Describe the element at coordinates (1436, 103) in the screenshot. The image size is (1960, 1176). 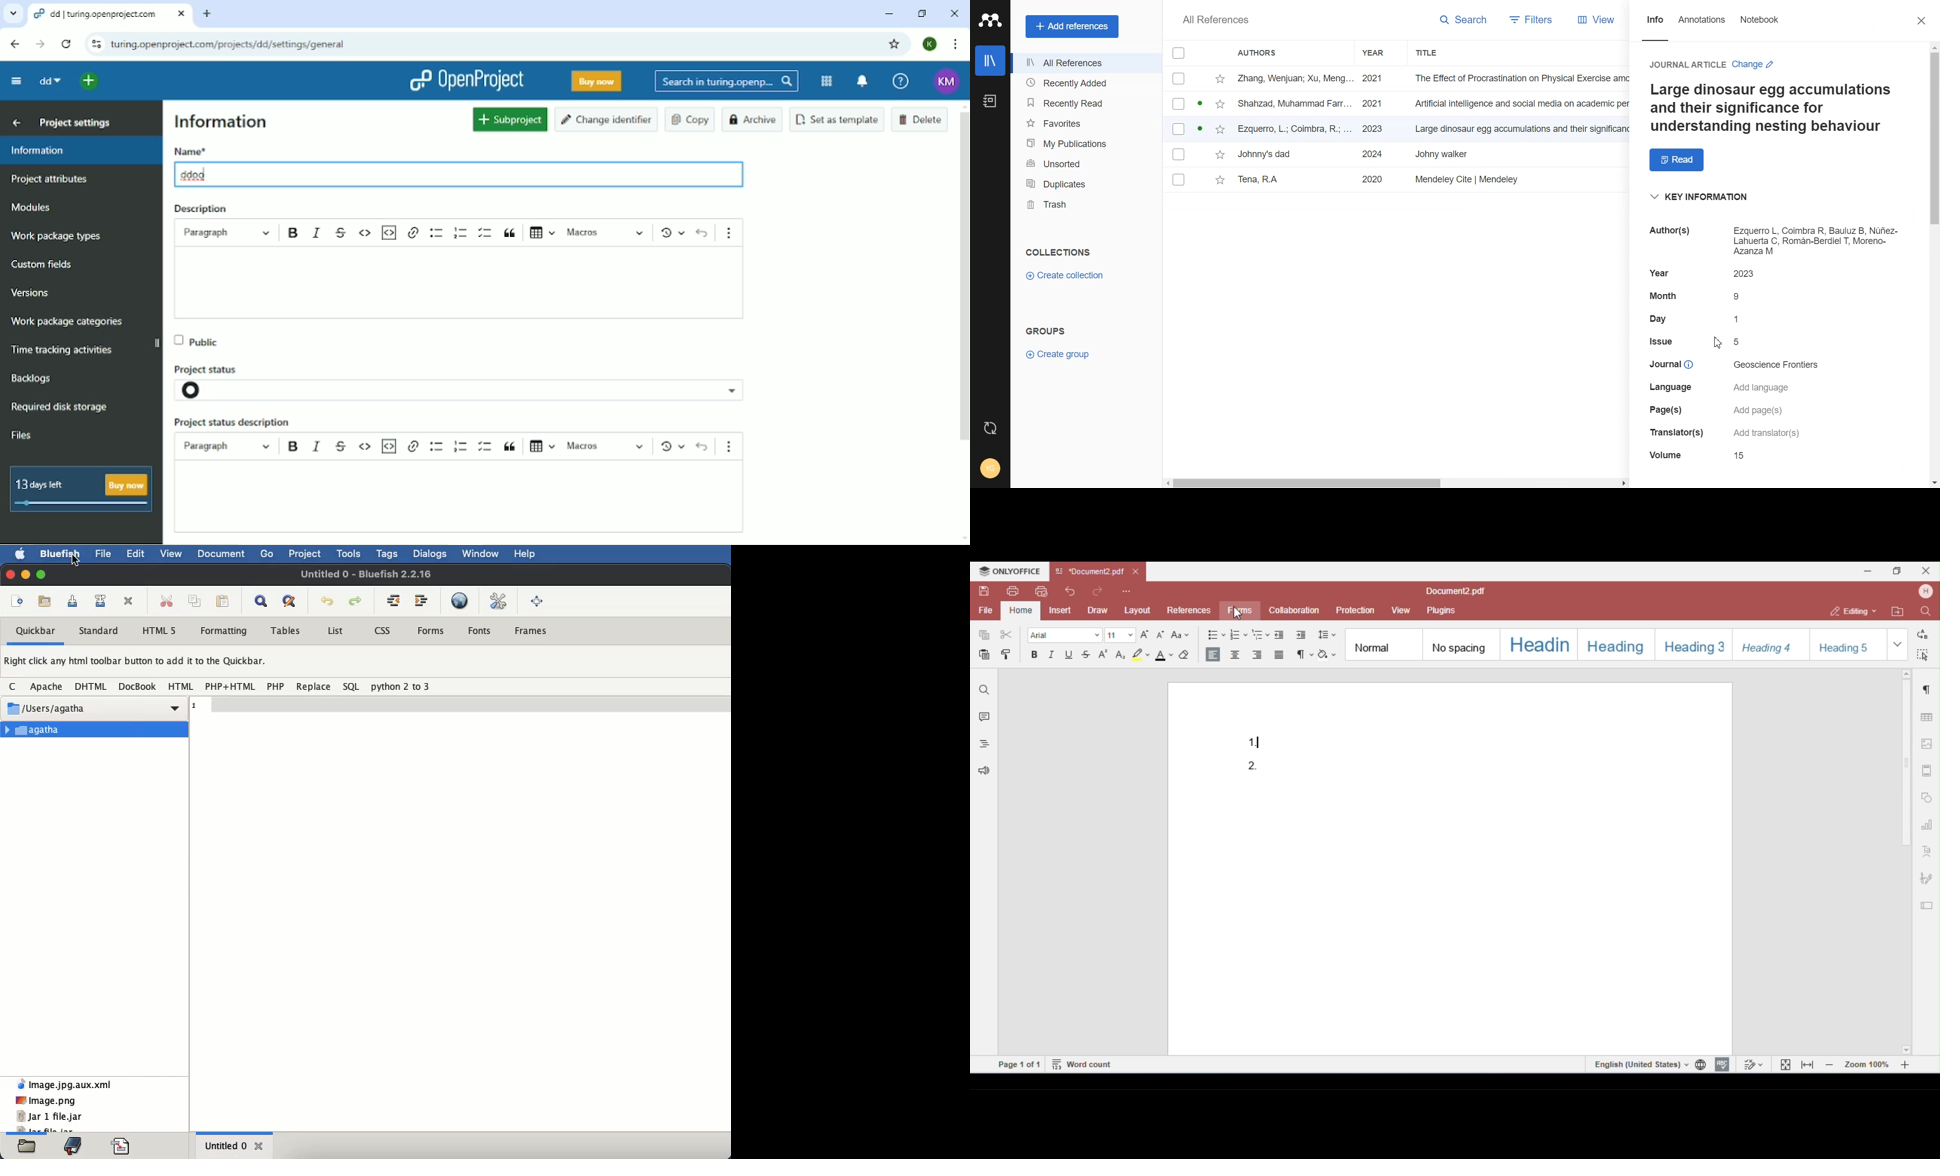
I see `File` at that location.